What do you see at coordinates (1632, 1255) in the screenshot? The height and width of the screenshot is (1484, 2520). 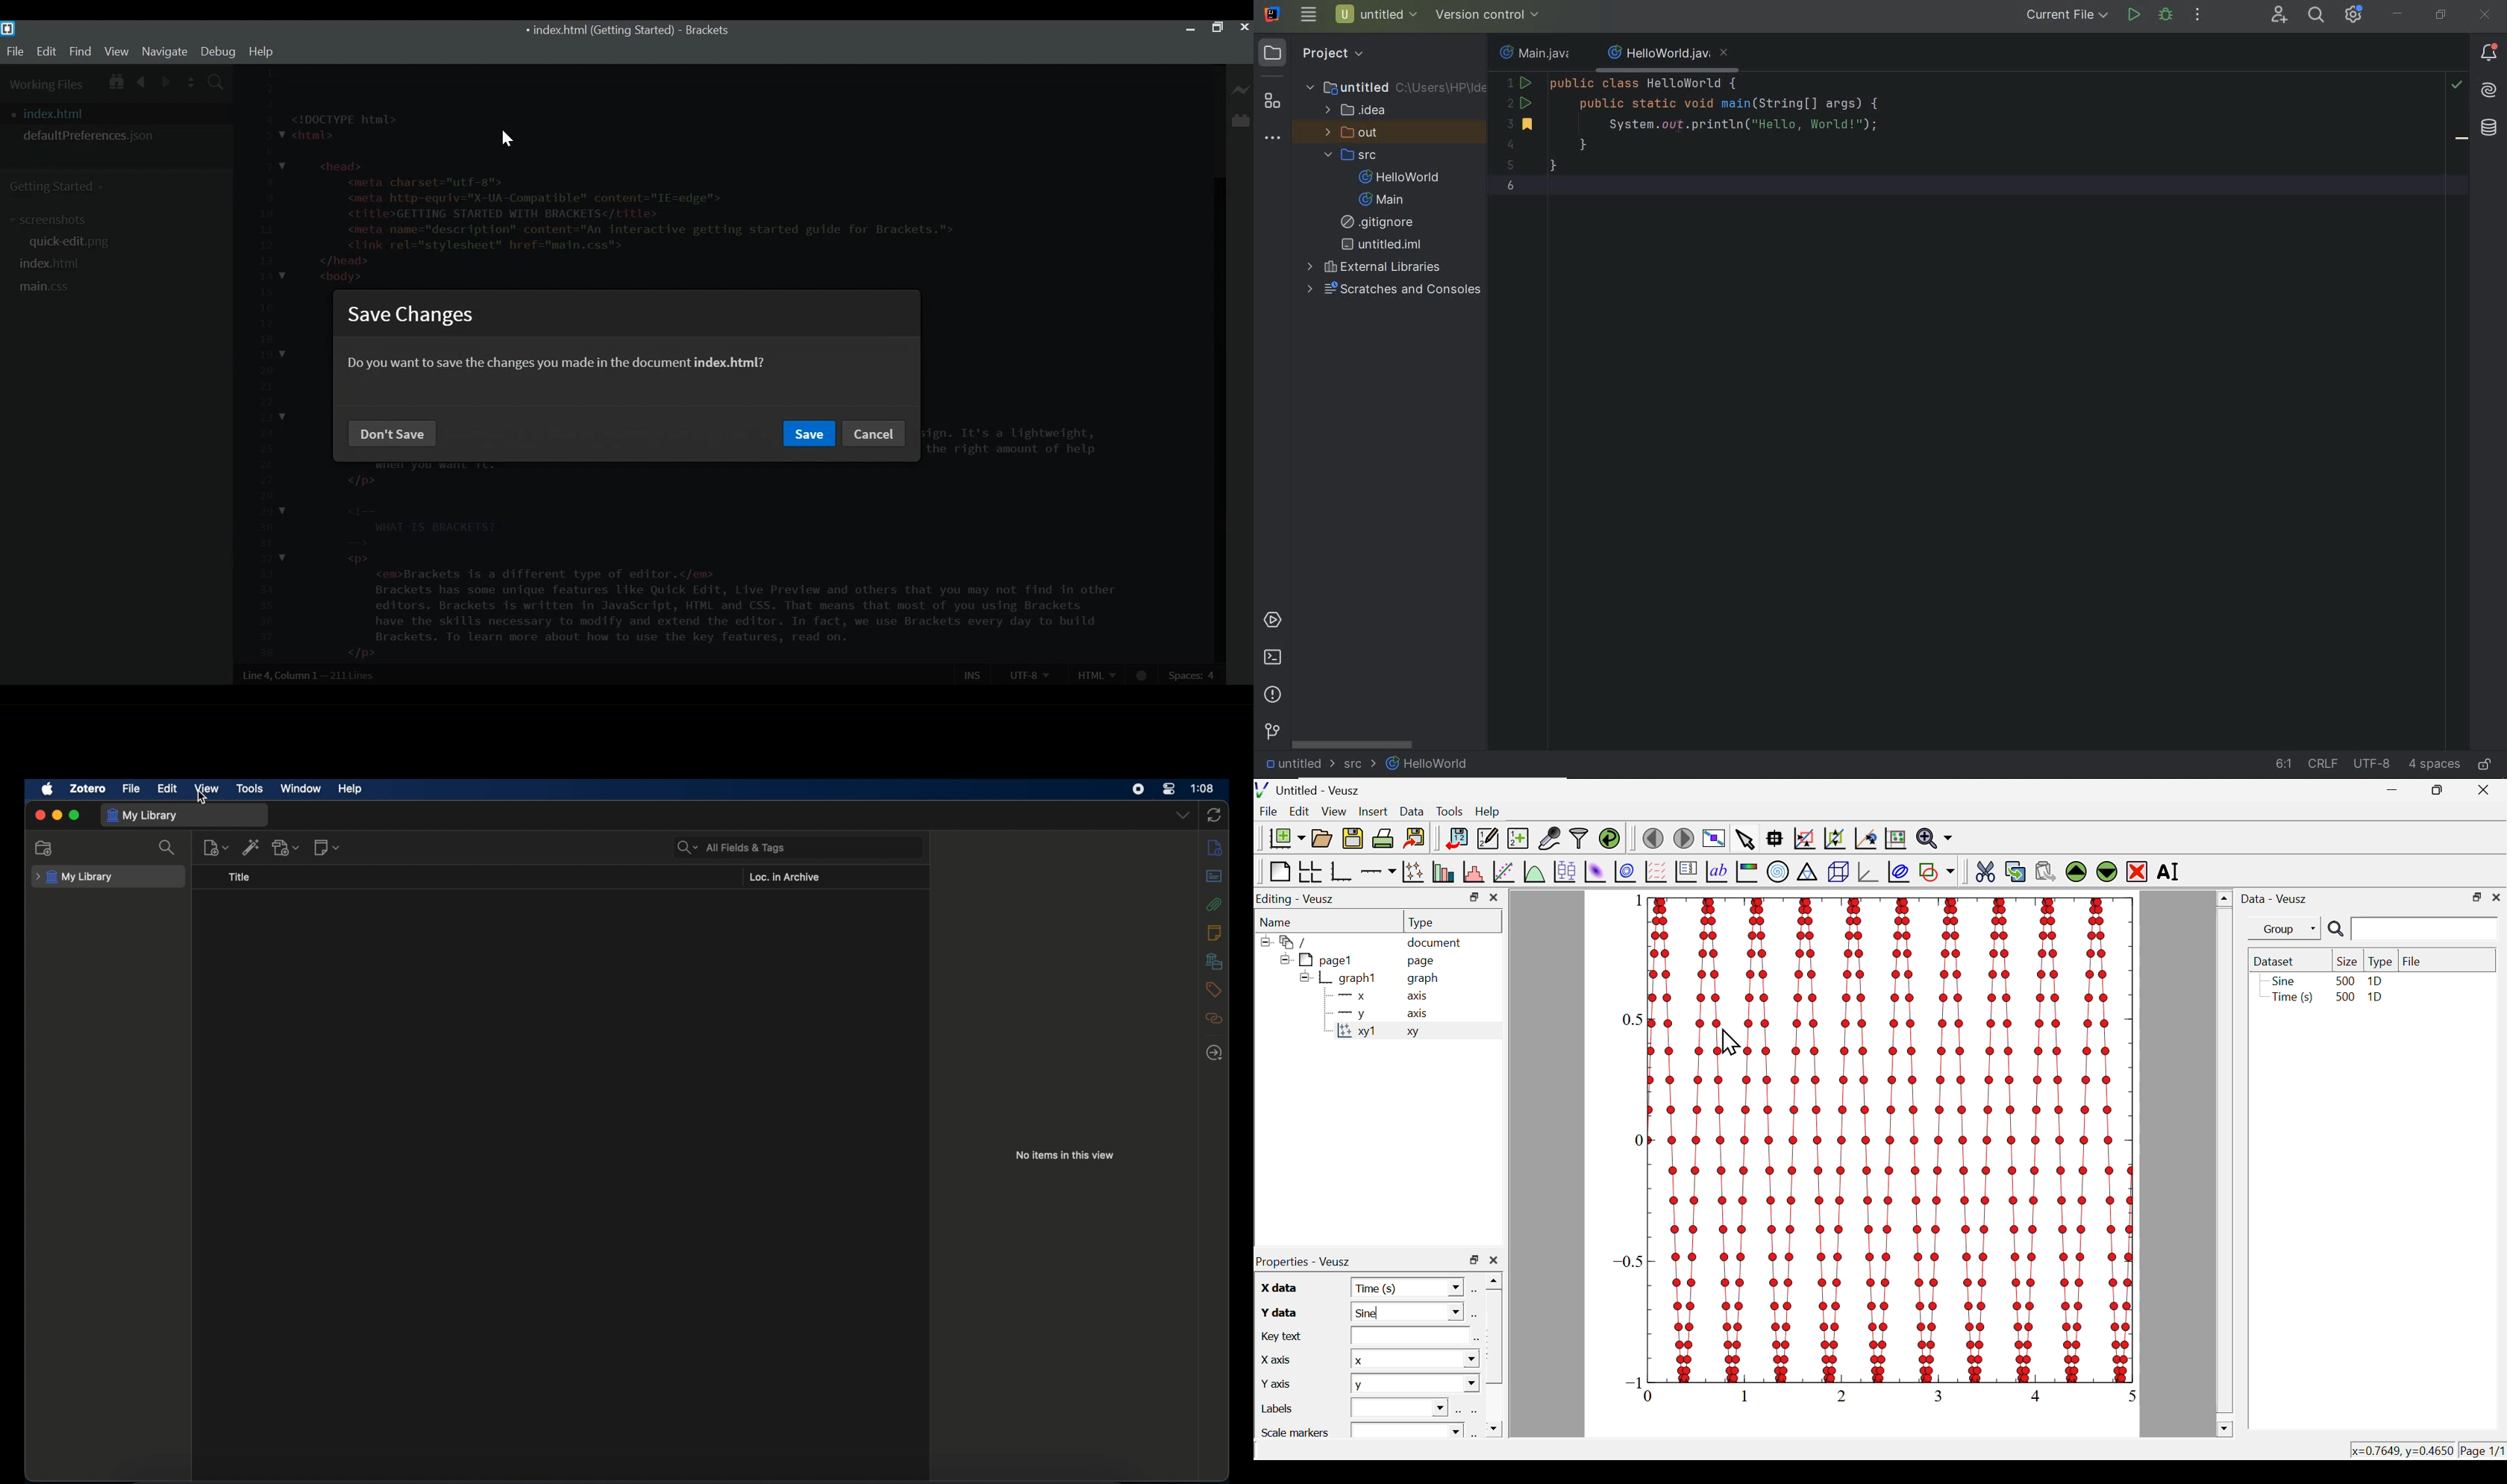 I see `-0.5` at bounding box center [1632, 1255].